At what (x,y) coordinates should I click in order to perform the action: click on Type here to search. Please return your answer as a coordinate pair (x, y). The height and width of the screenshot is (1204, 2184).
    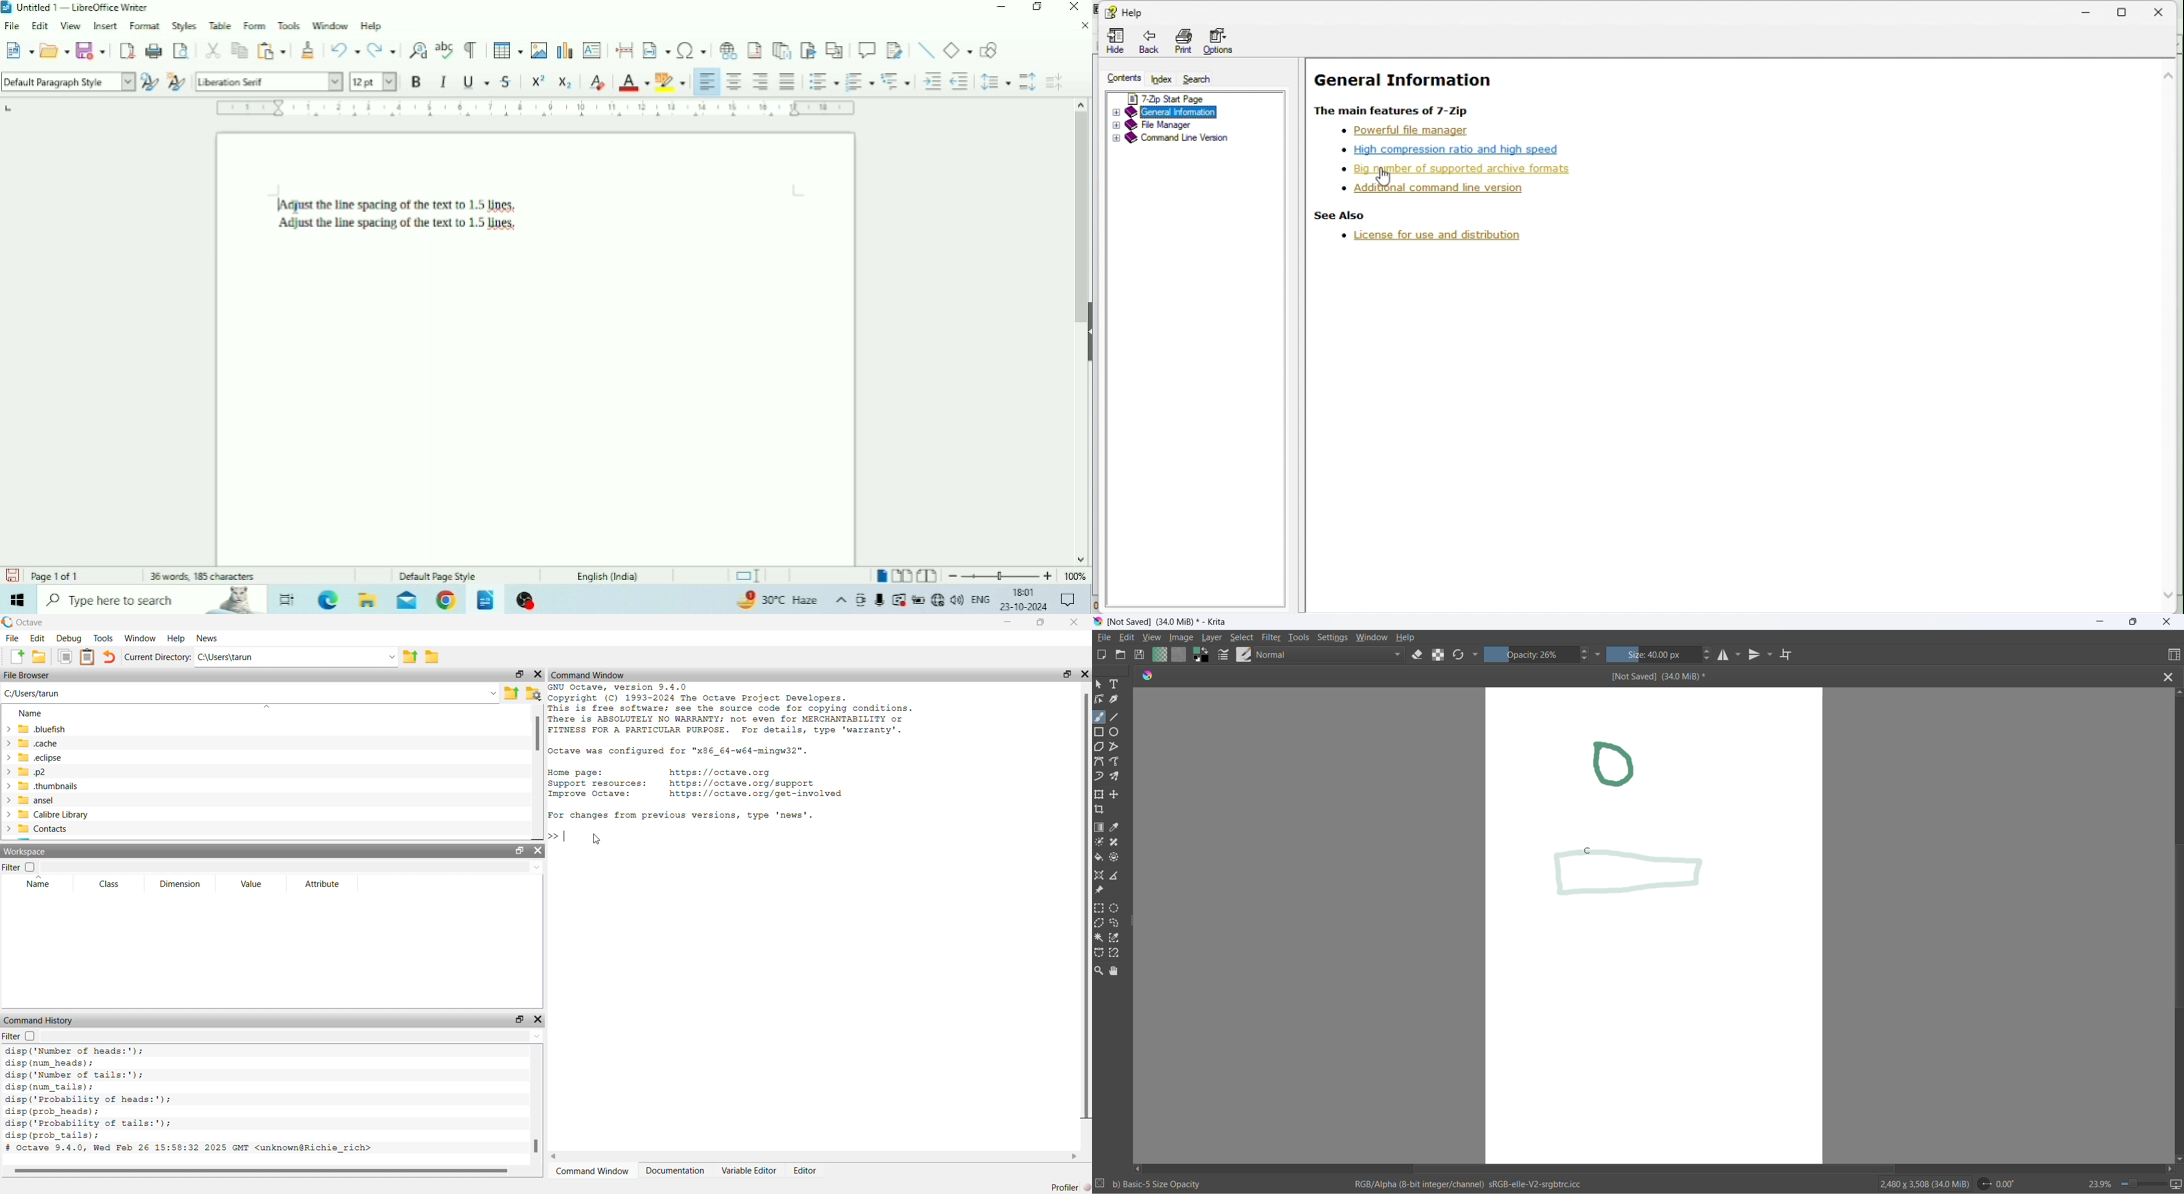
    Looking at the image, I should click on (152, 600).